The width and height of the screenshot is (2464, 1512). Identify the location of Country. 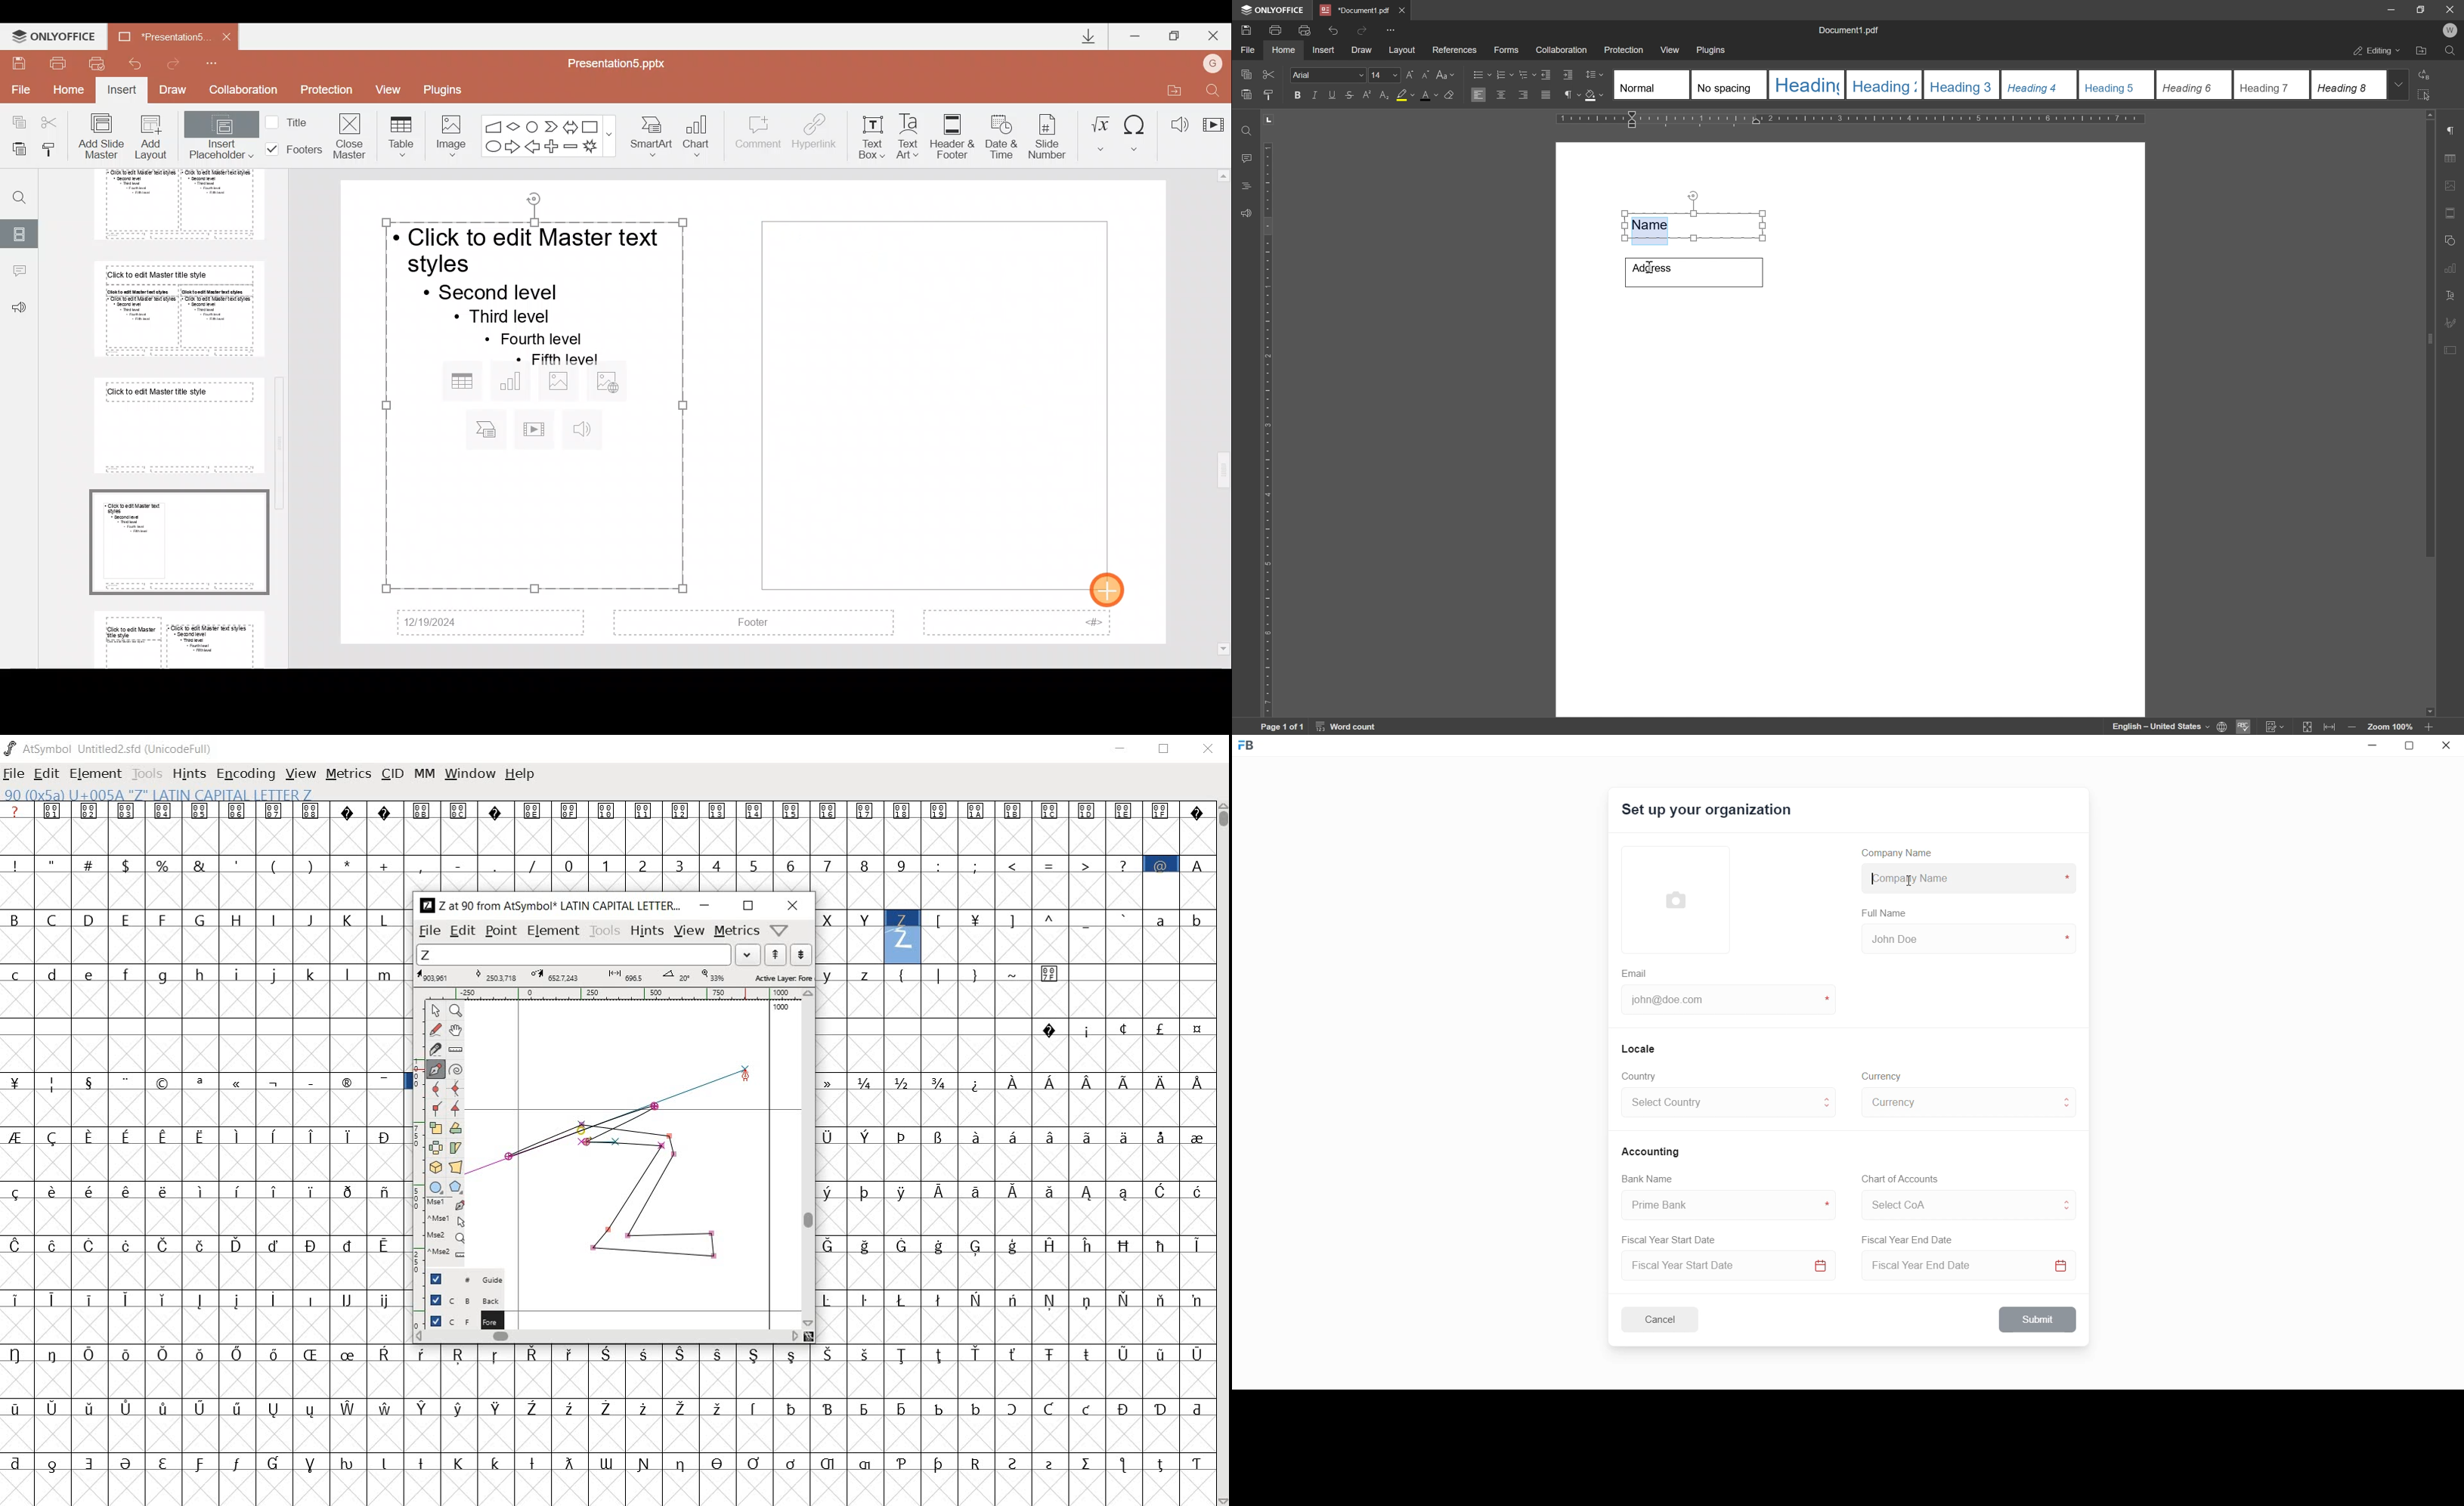
(1642, 1077).